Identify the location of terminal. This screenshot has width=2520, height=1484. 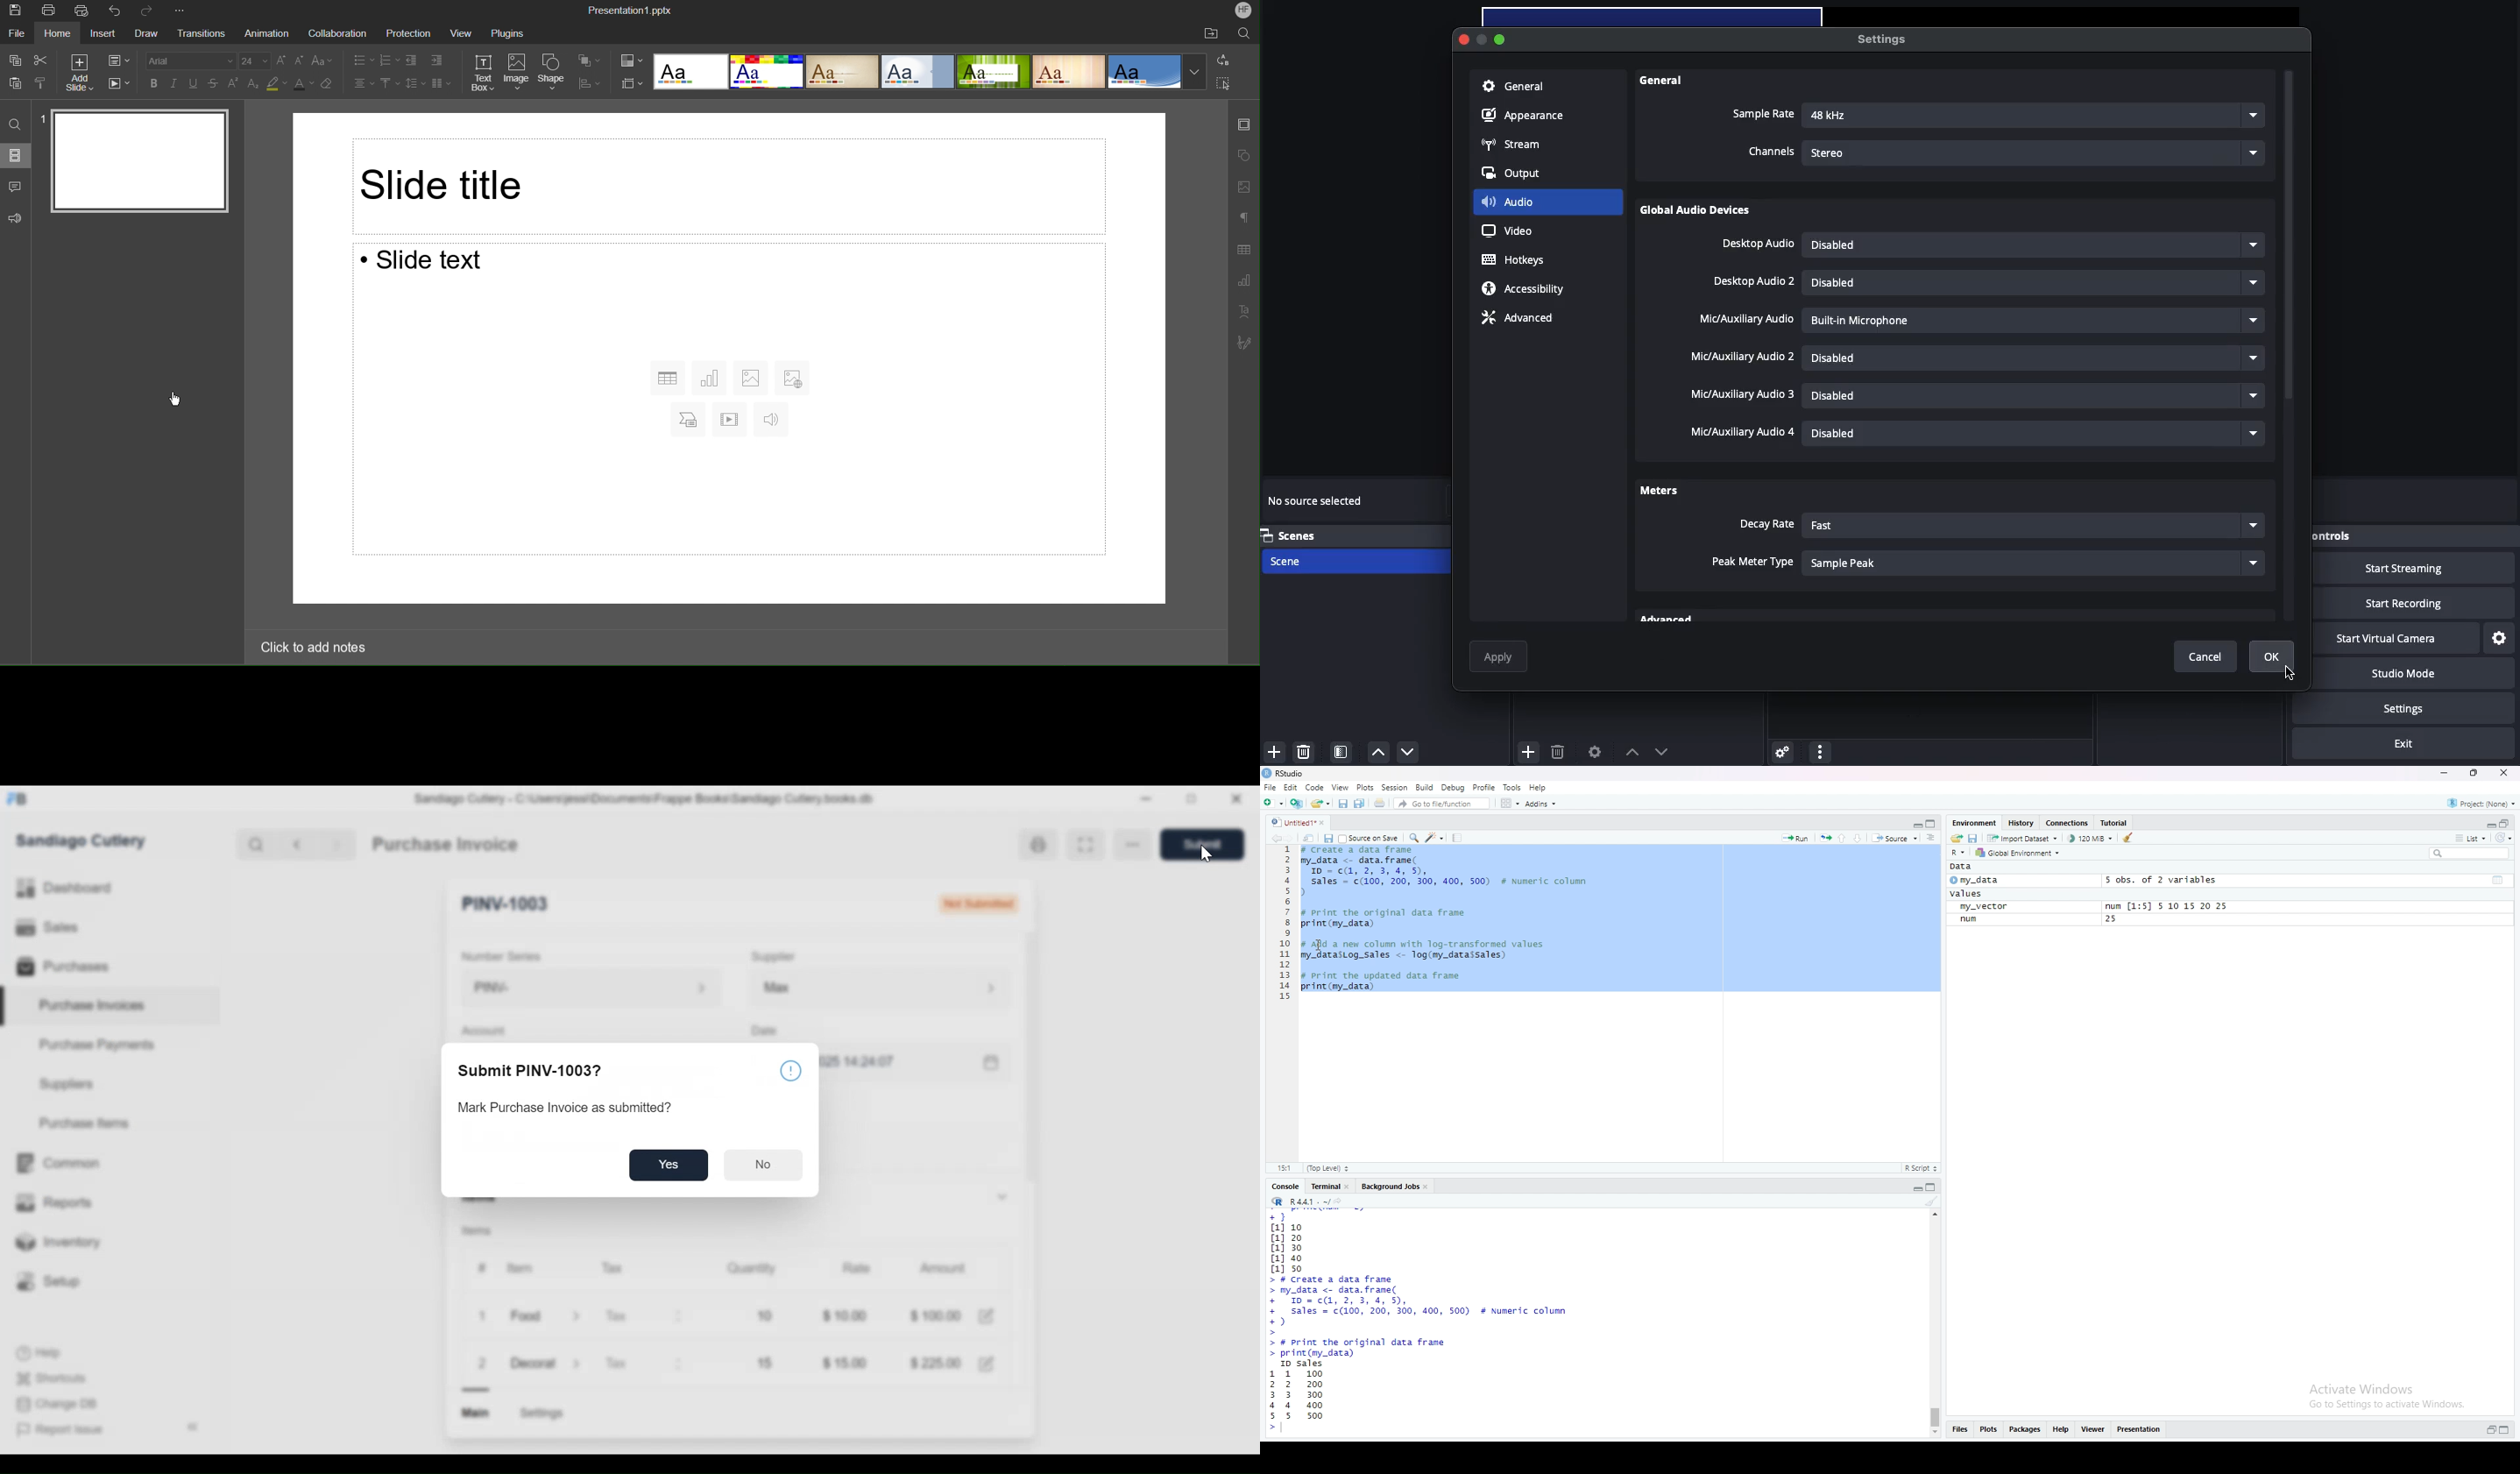
(1323, 1187).